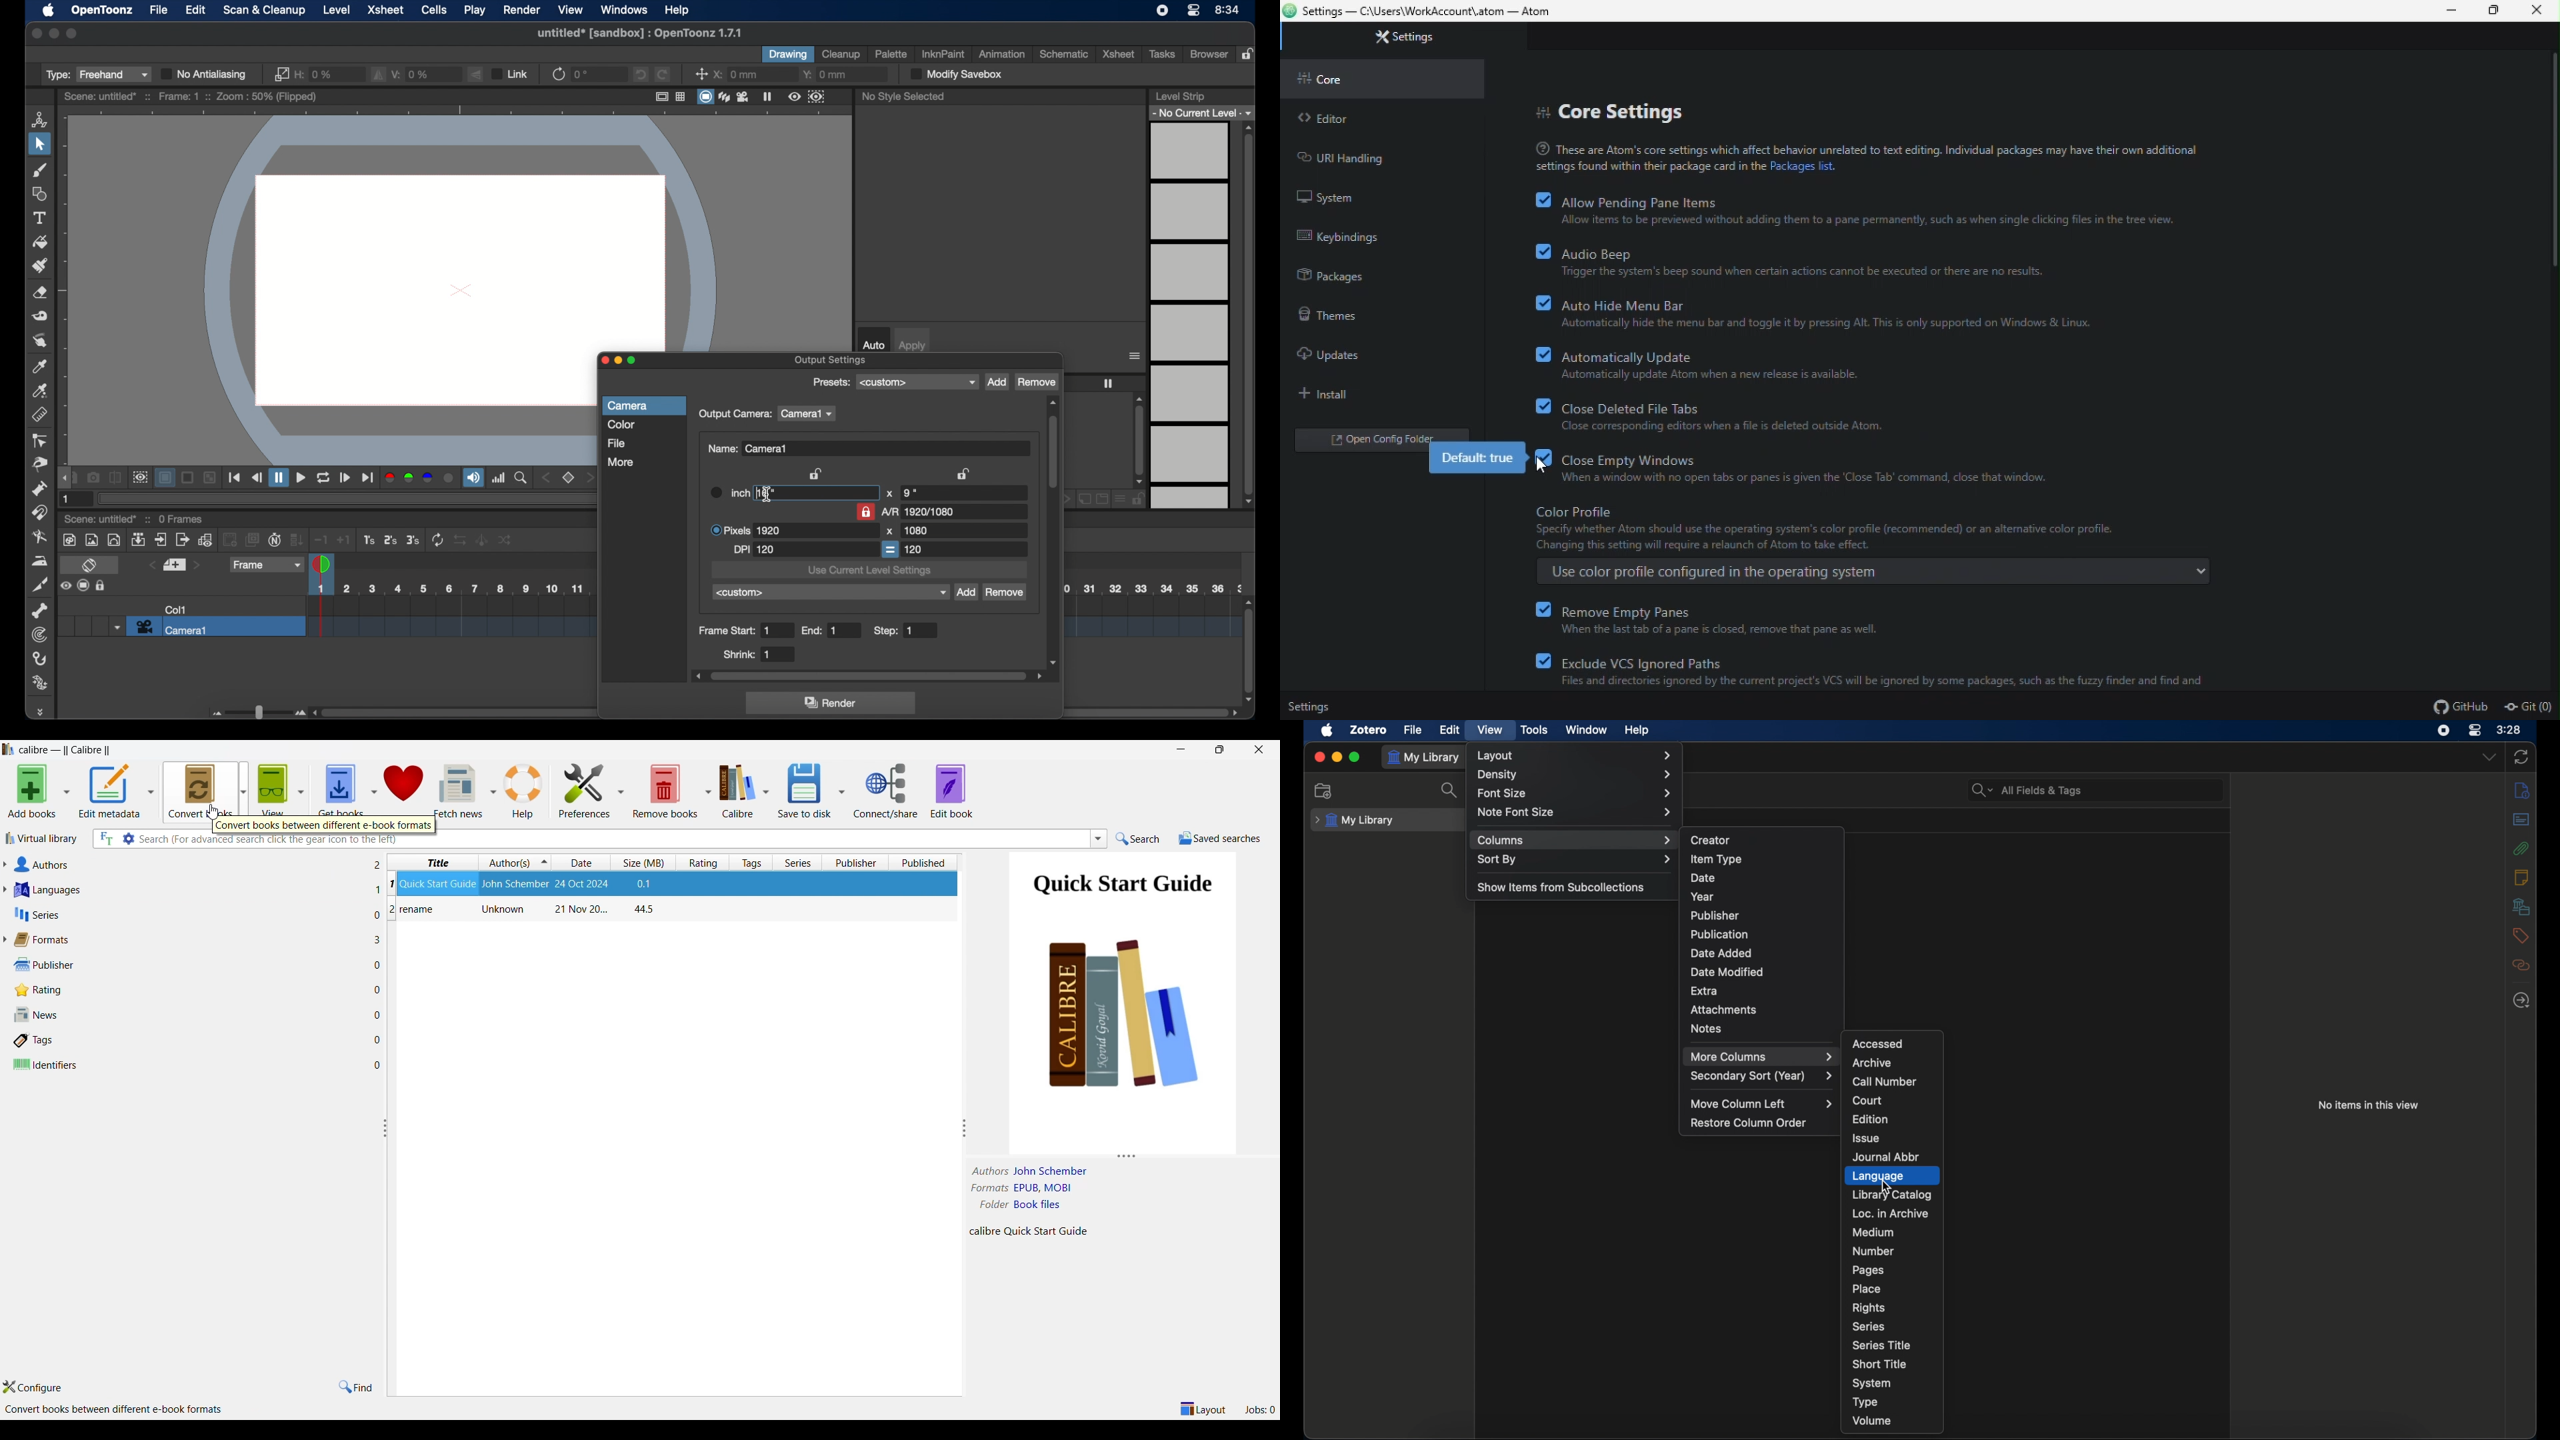 The width and height of the screenshot is (2576, 1456). Describe the element at coordinates (66, 585) in the screenshot. I see `` at that location.